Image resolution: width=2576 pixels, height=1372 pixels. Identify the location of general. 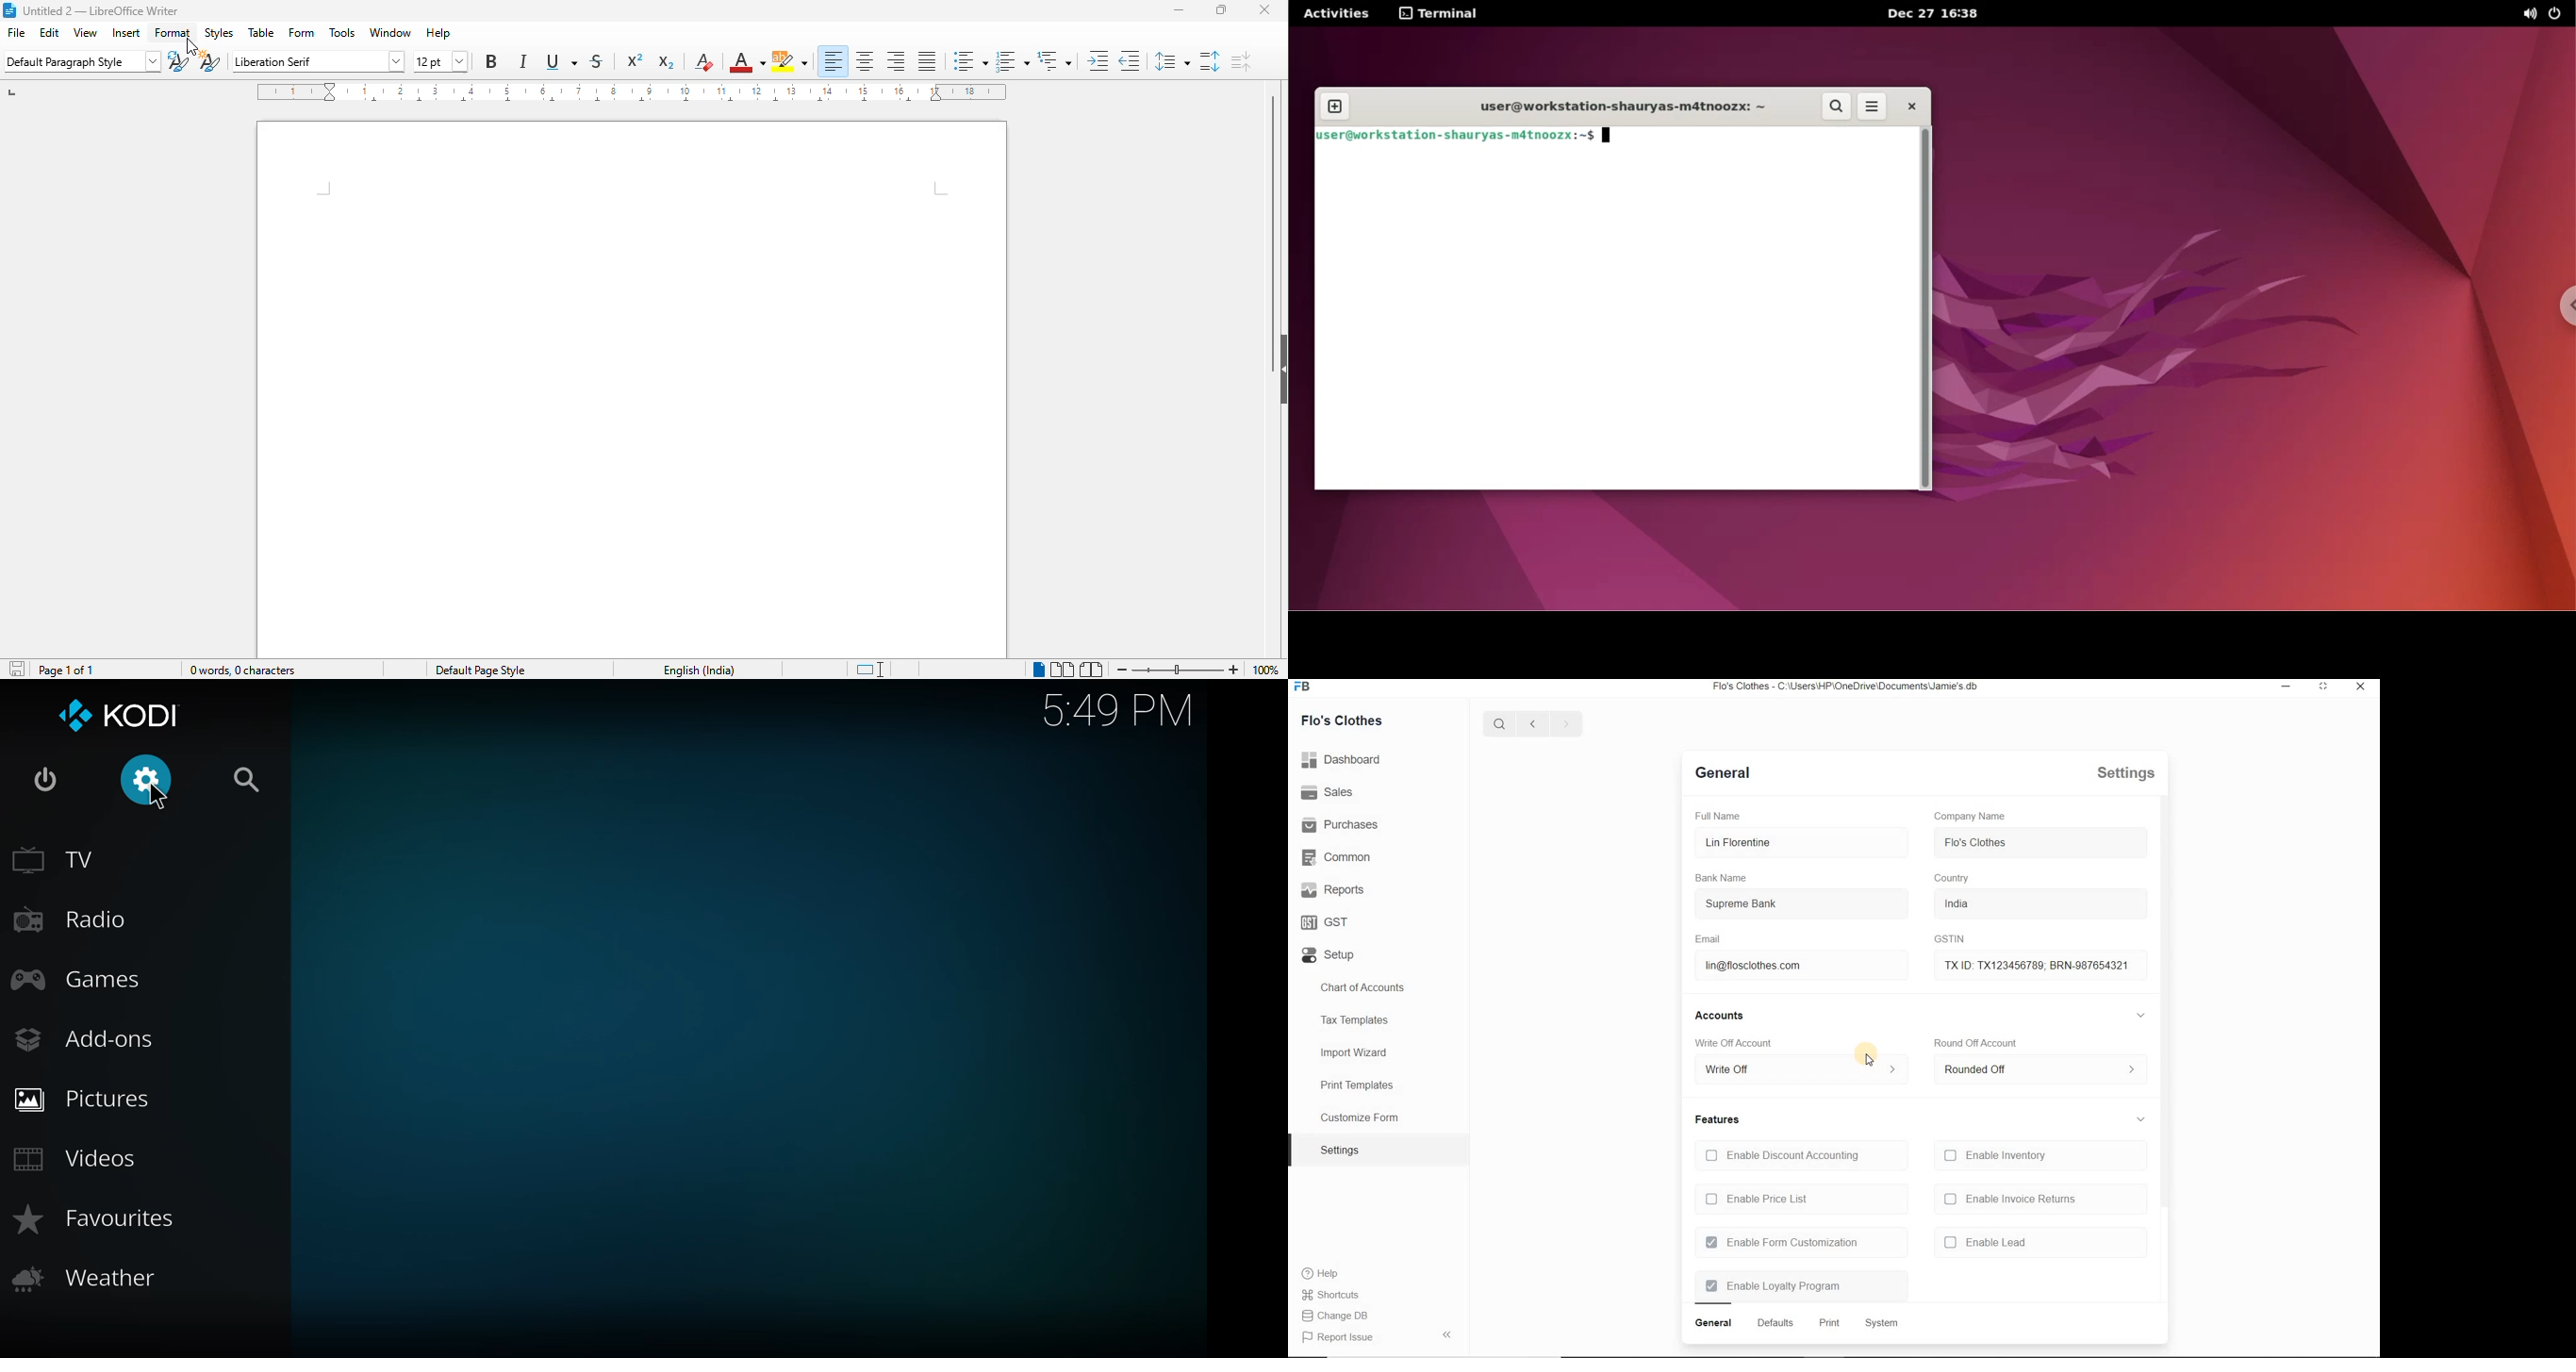
(1724, 775).